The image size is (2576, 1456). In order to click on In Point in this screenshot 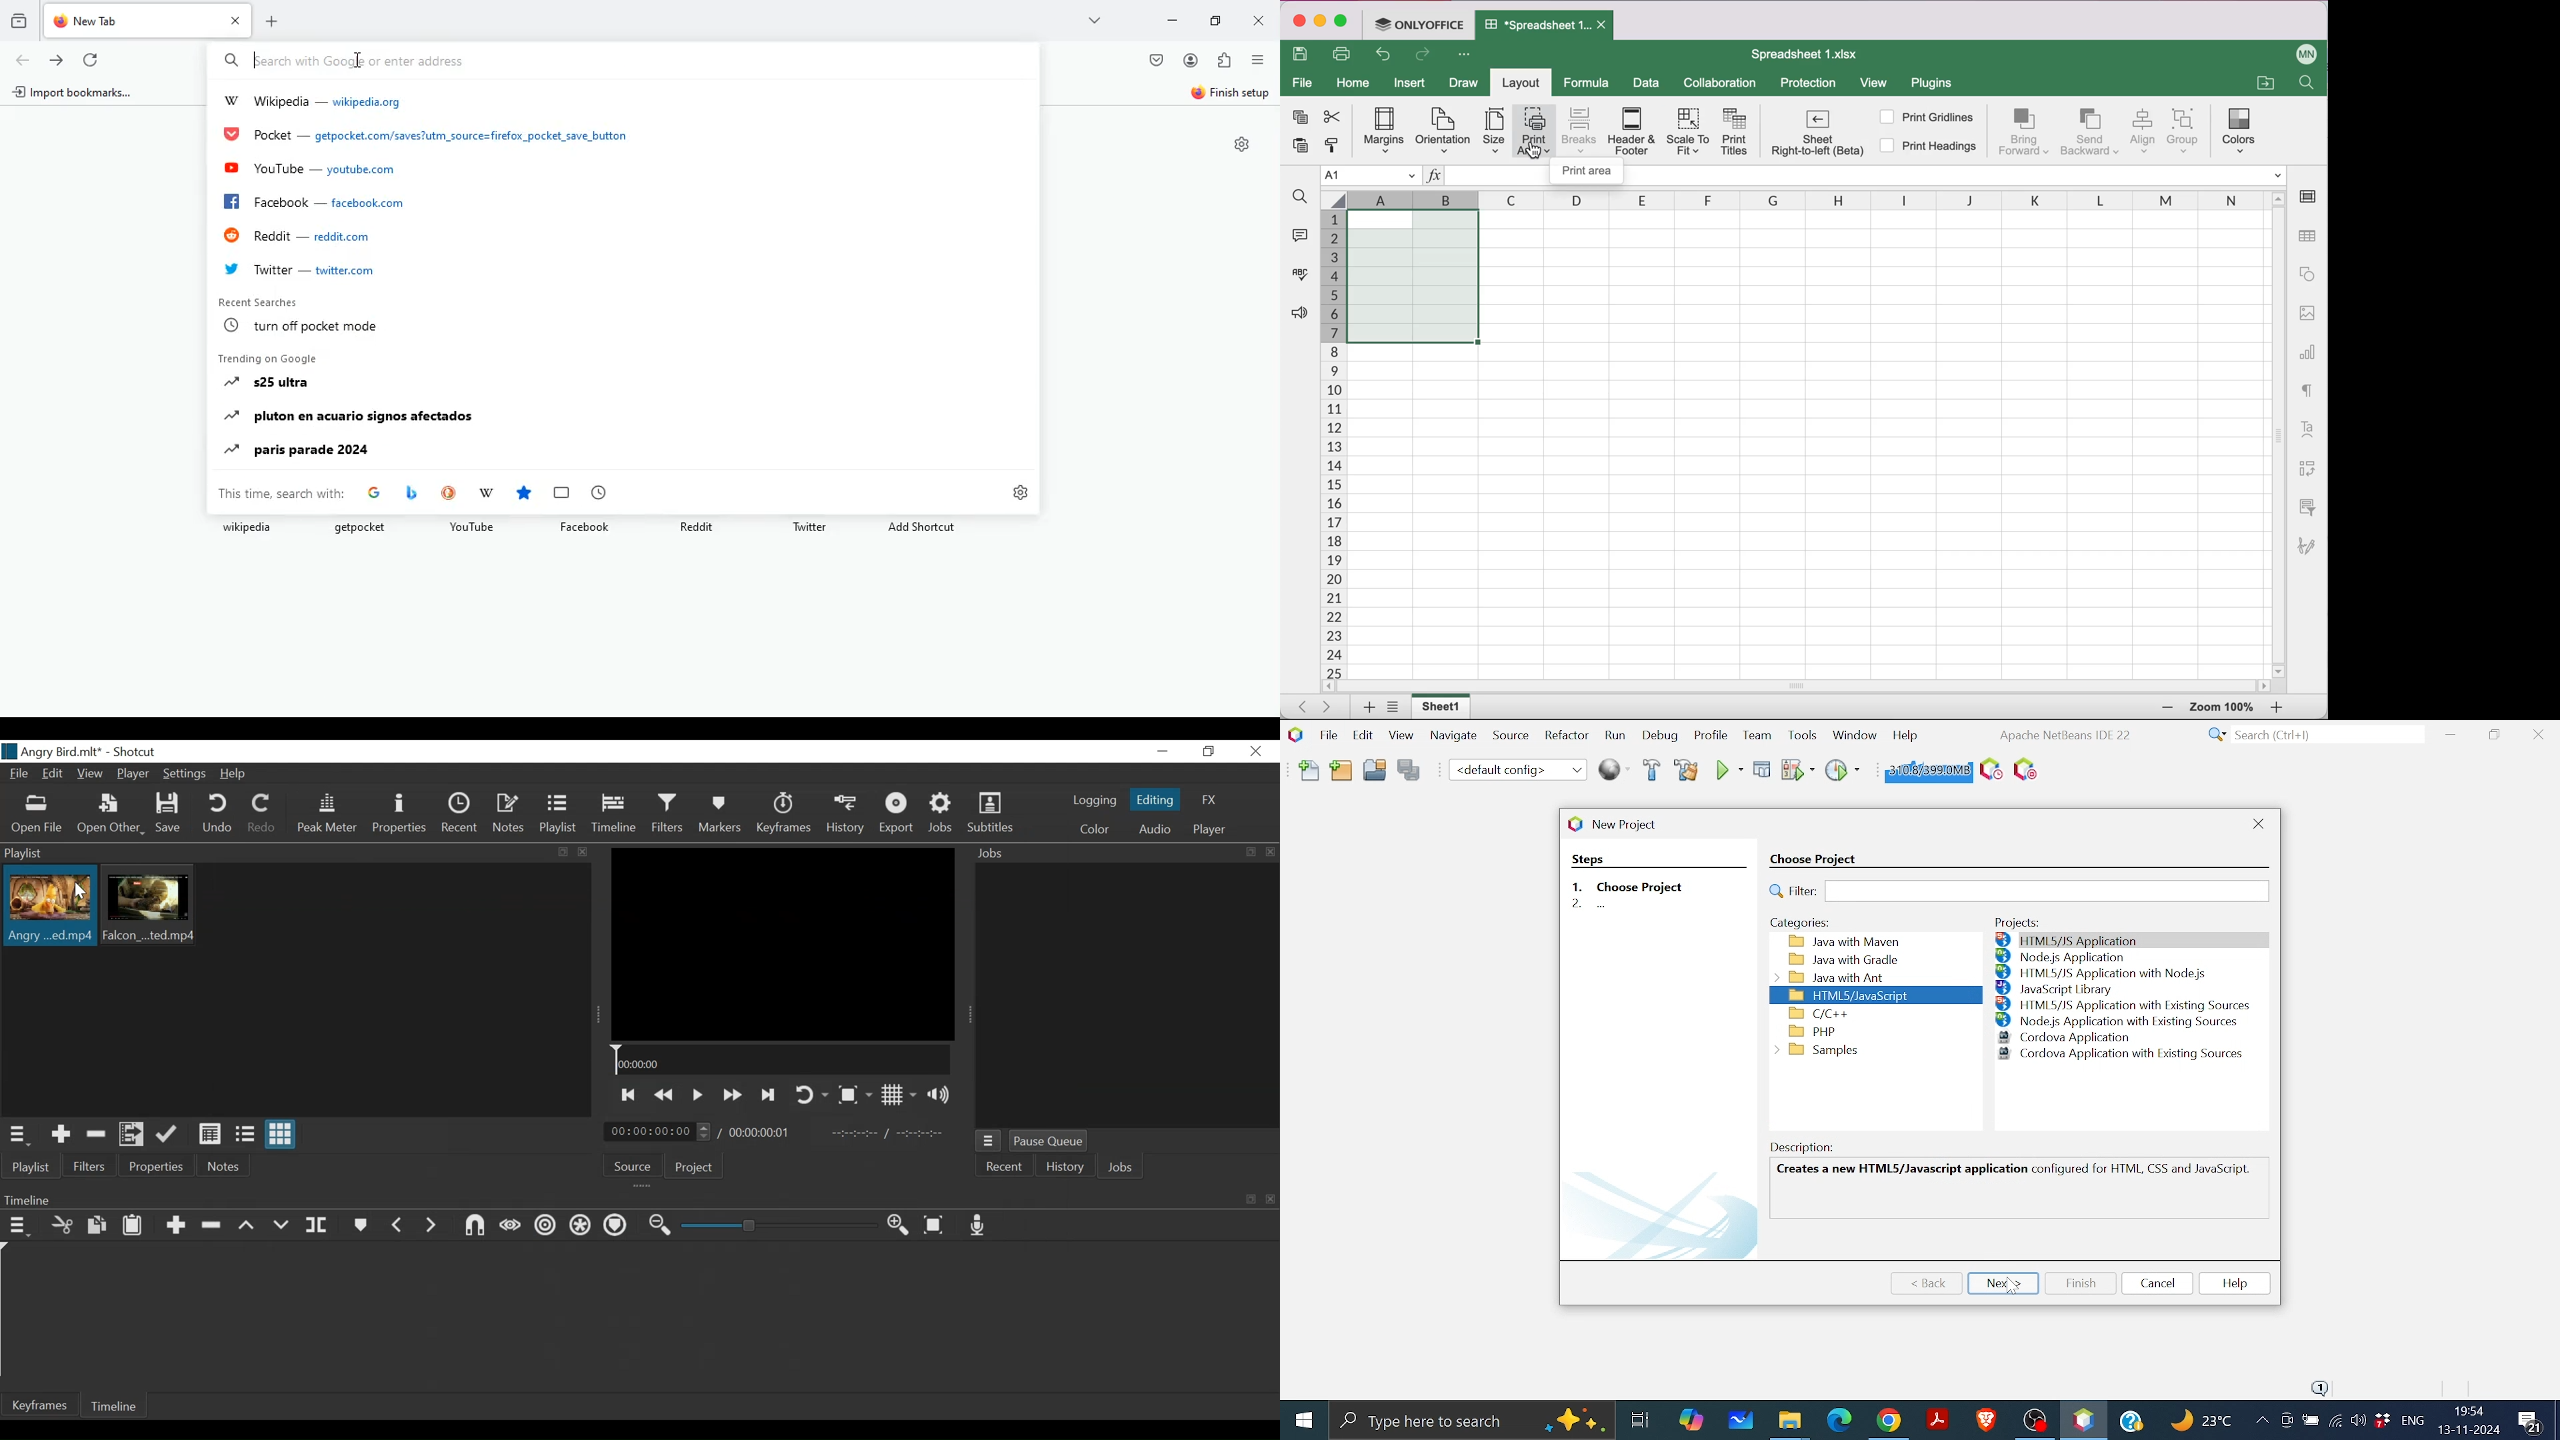, I will do `click(889, 1134)`.